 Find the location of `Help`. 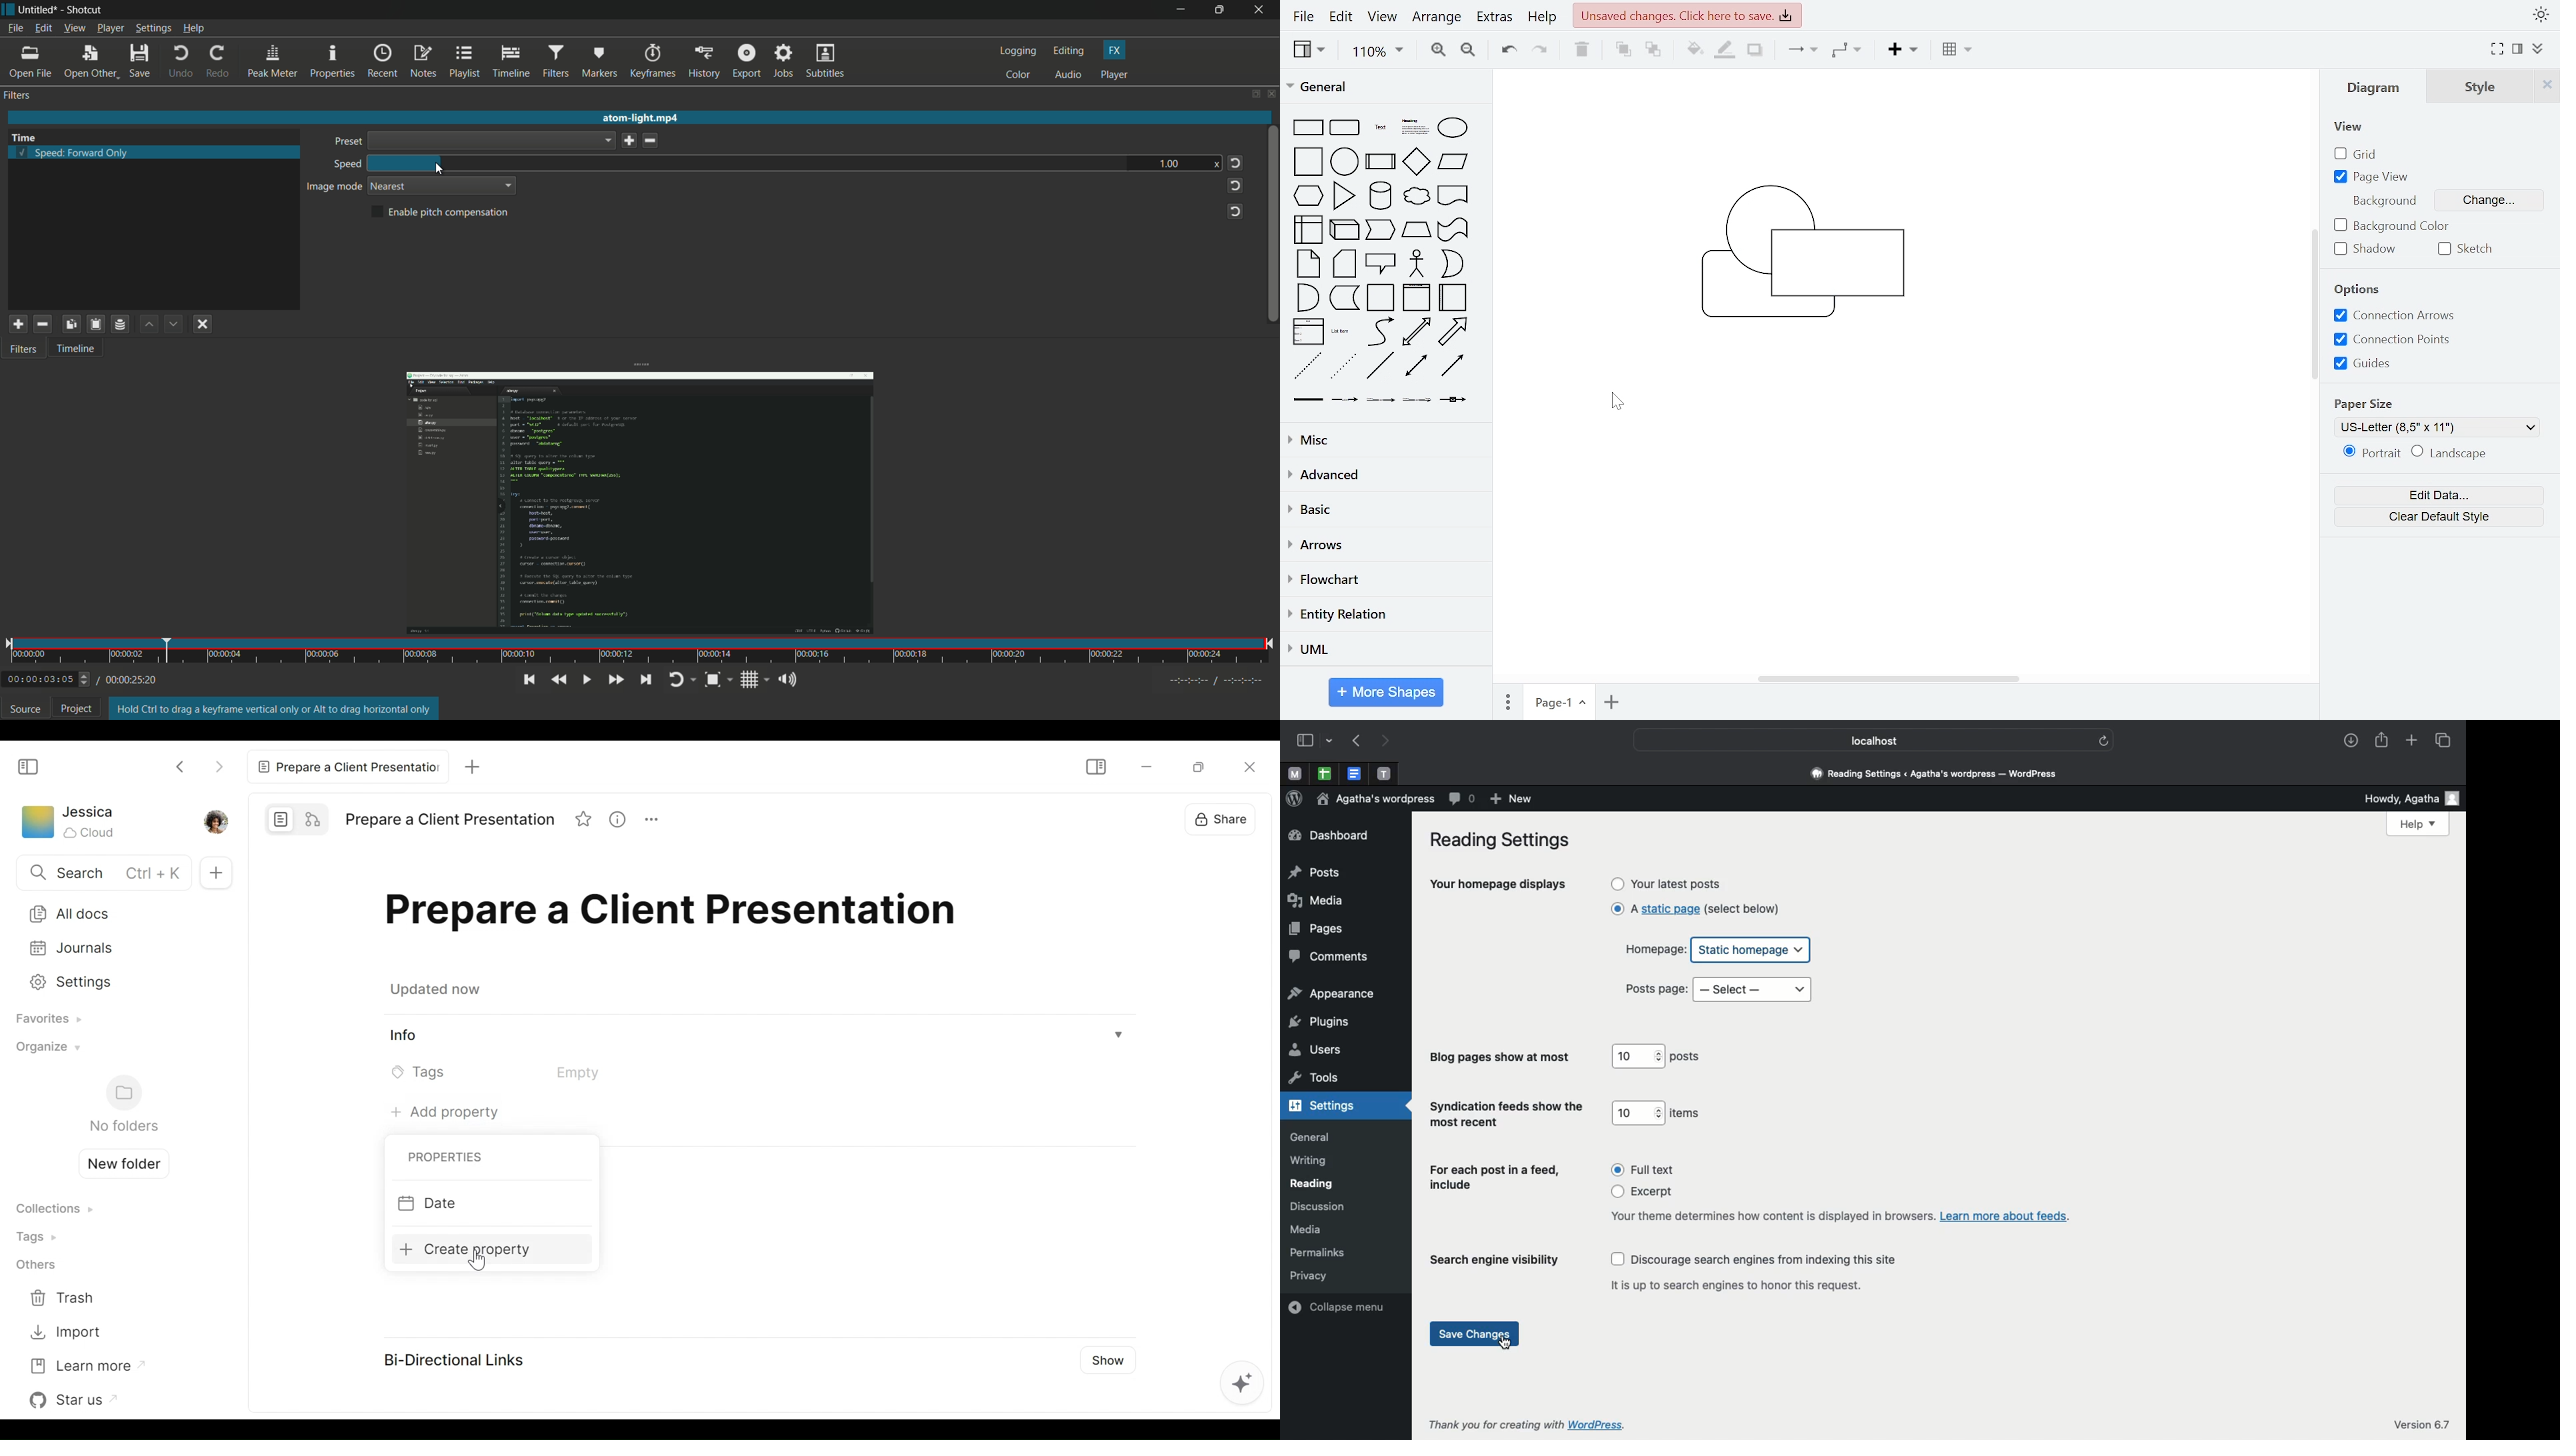

Help is located at coordinates (2418, 825).